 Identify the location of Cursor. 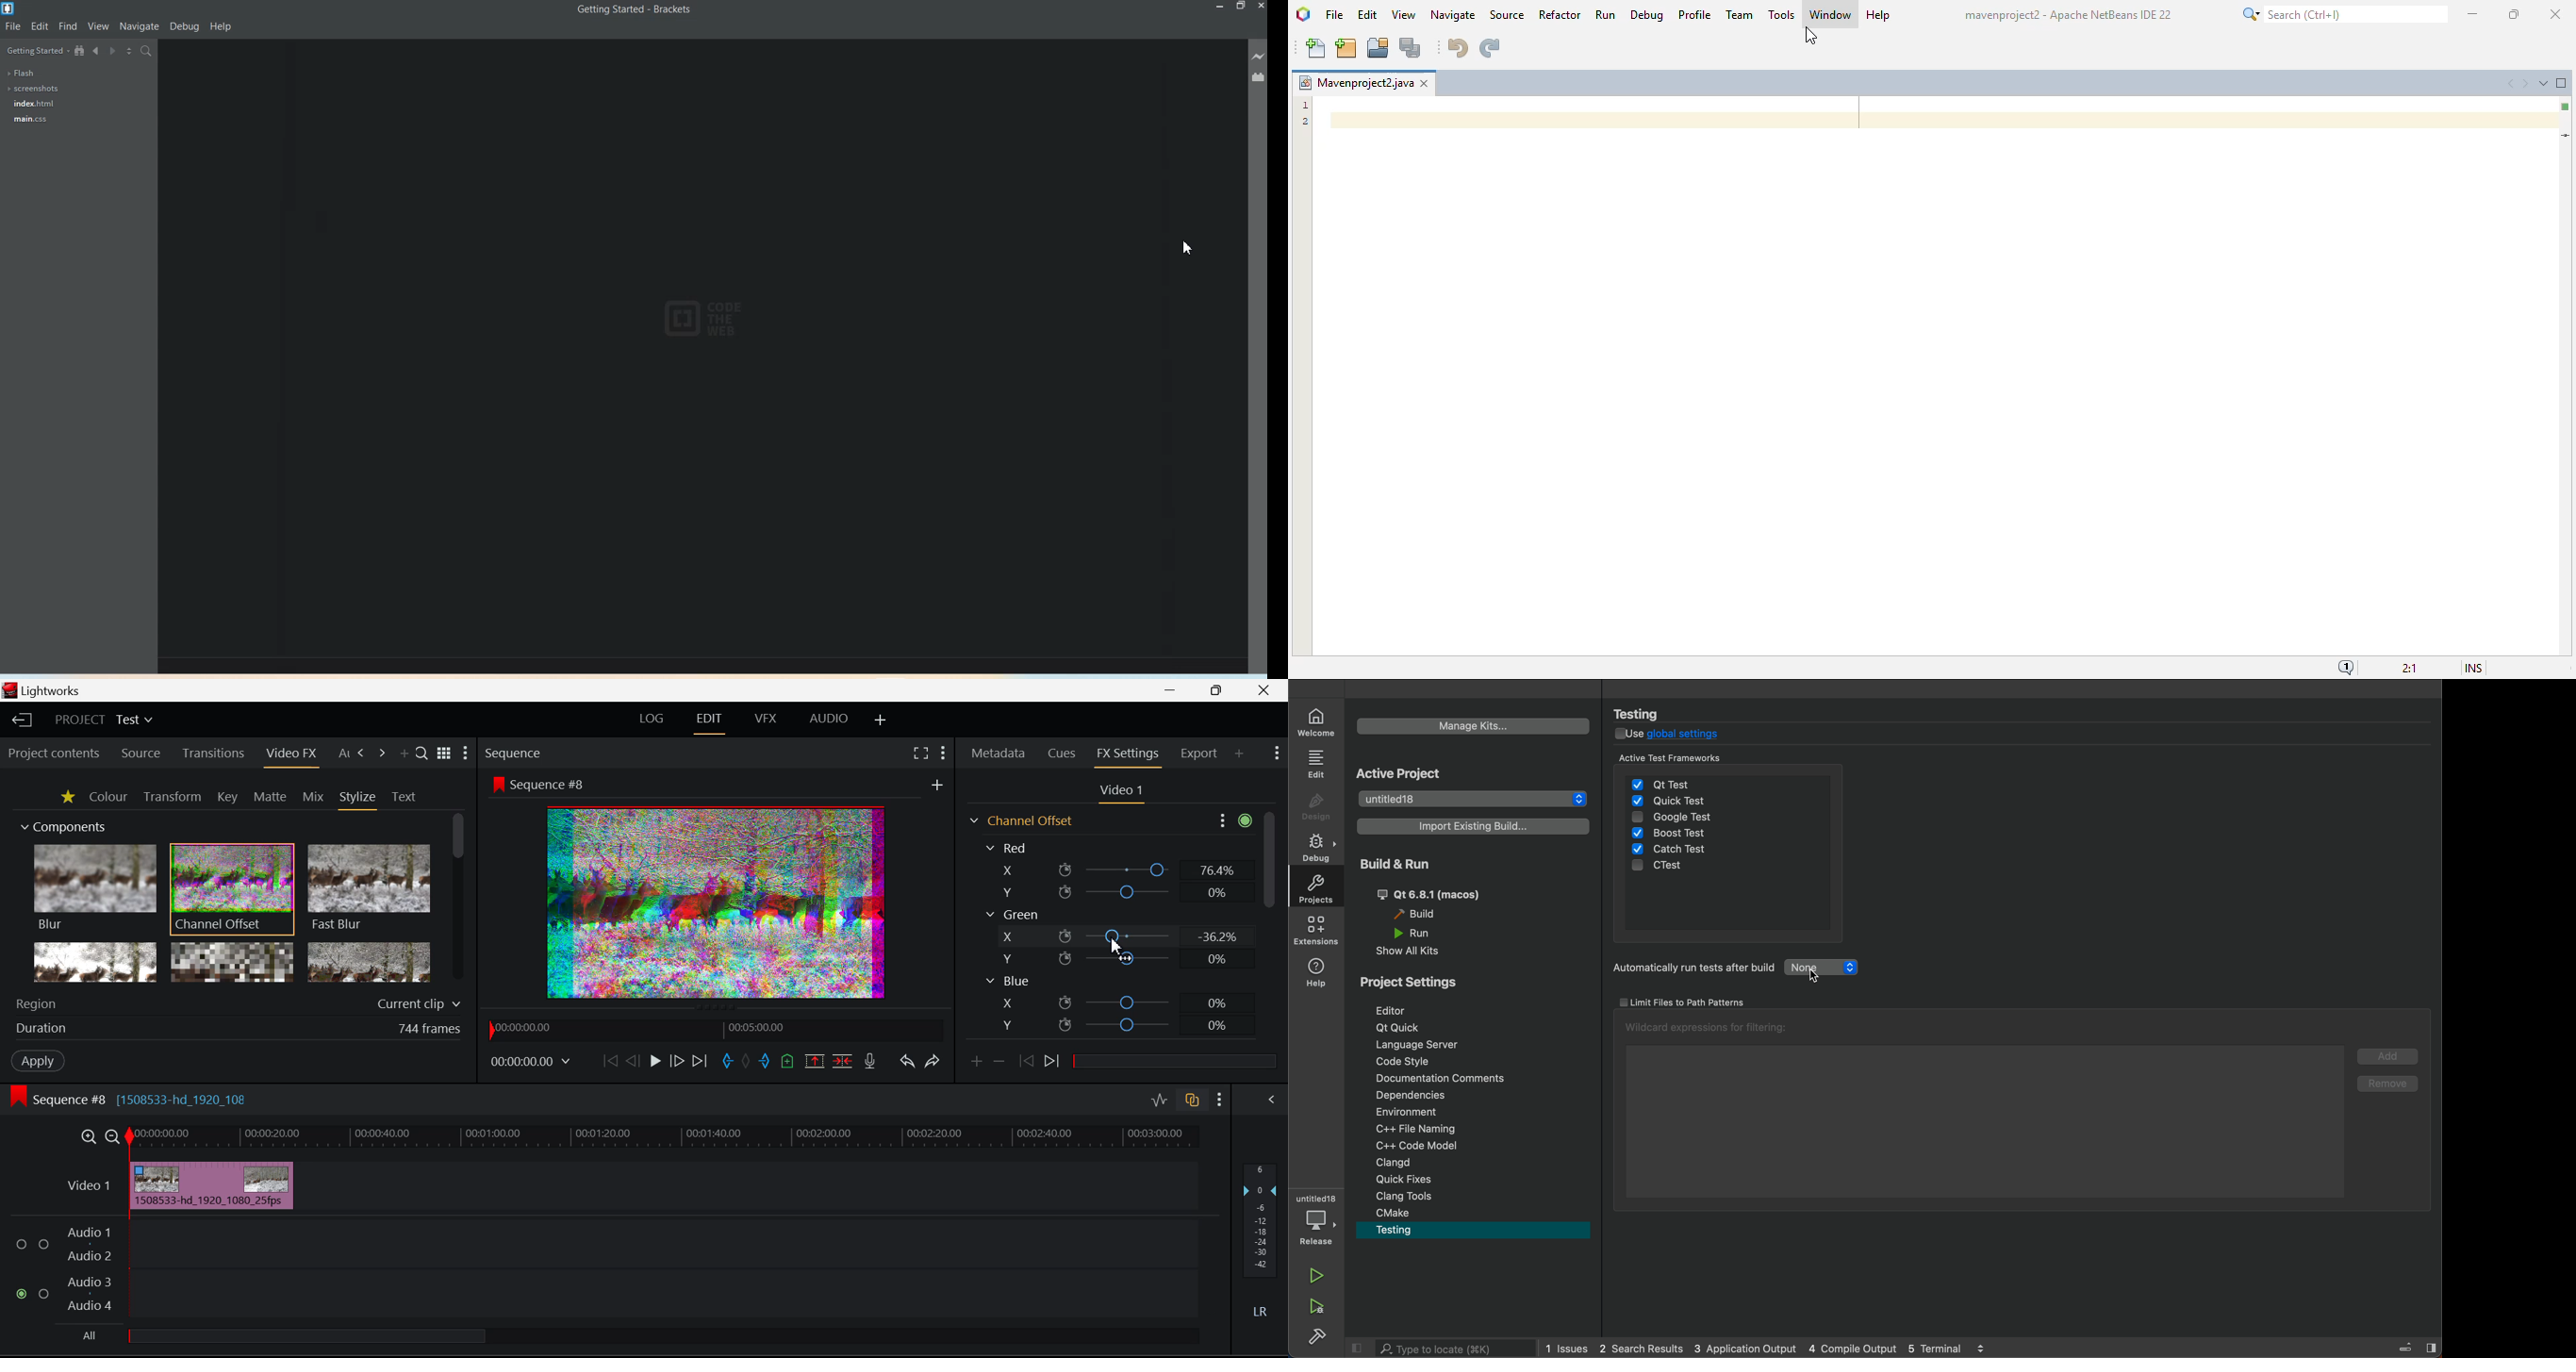
(1189, 249).